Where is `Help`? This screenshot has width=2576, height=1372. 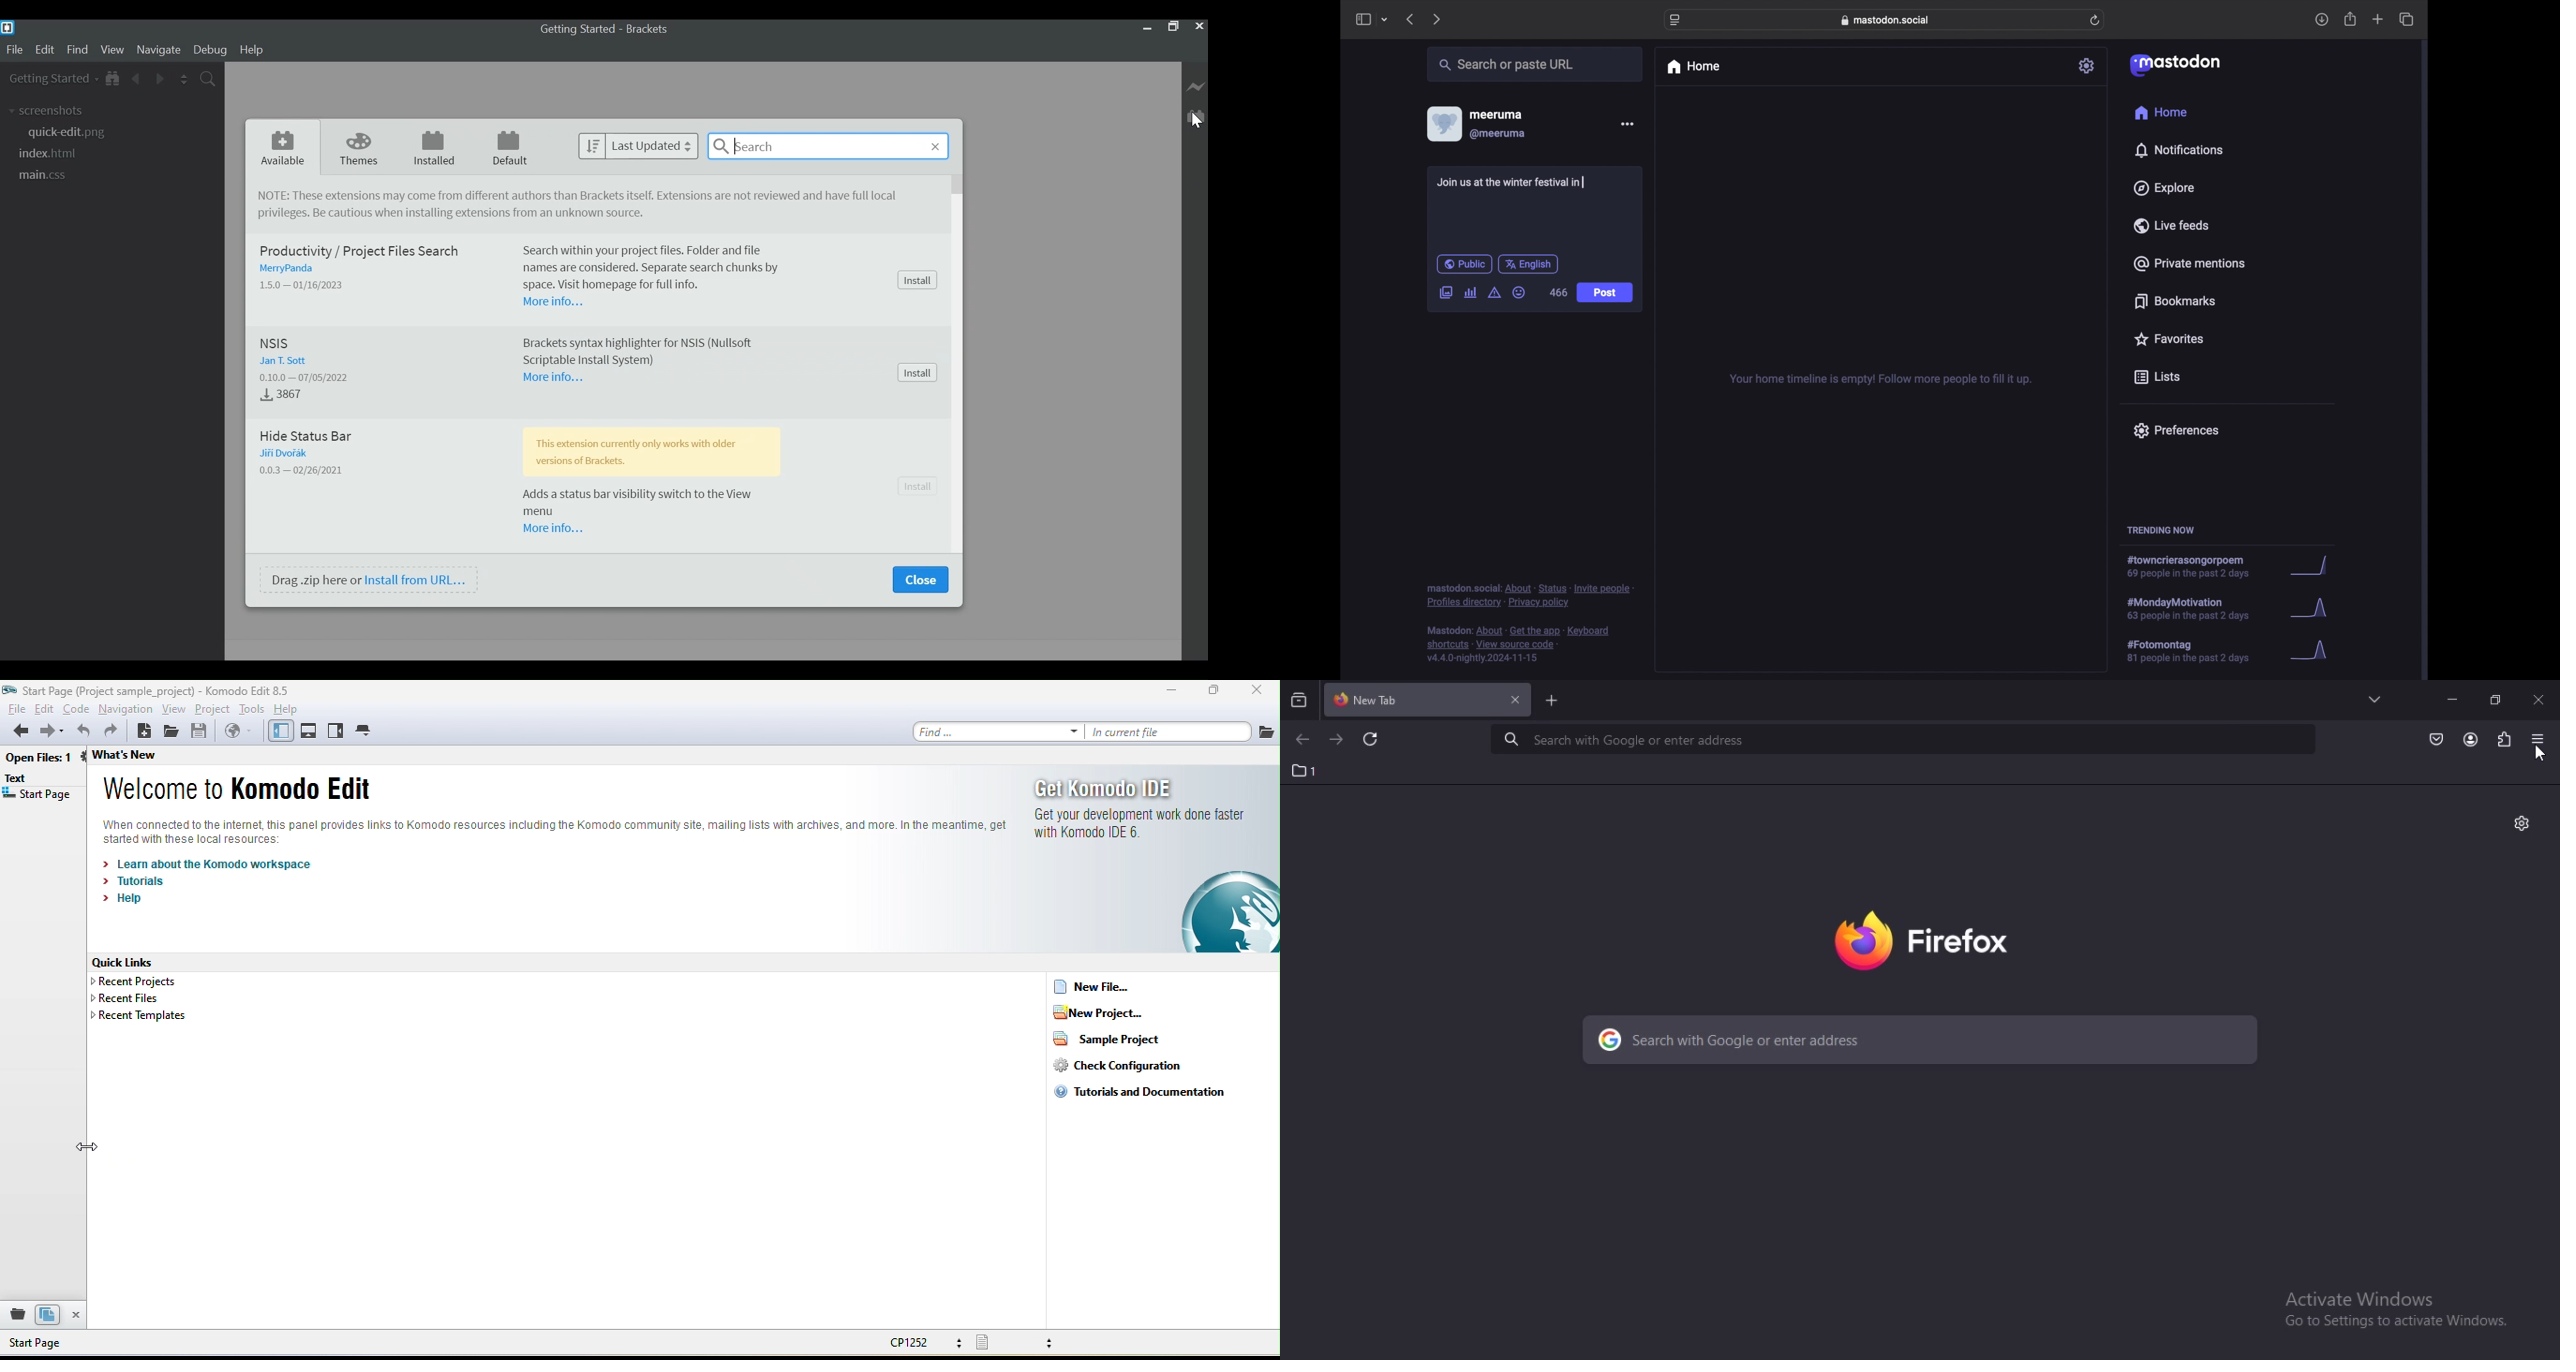
Help is located at coordinates (254, 50).